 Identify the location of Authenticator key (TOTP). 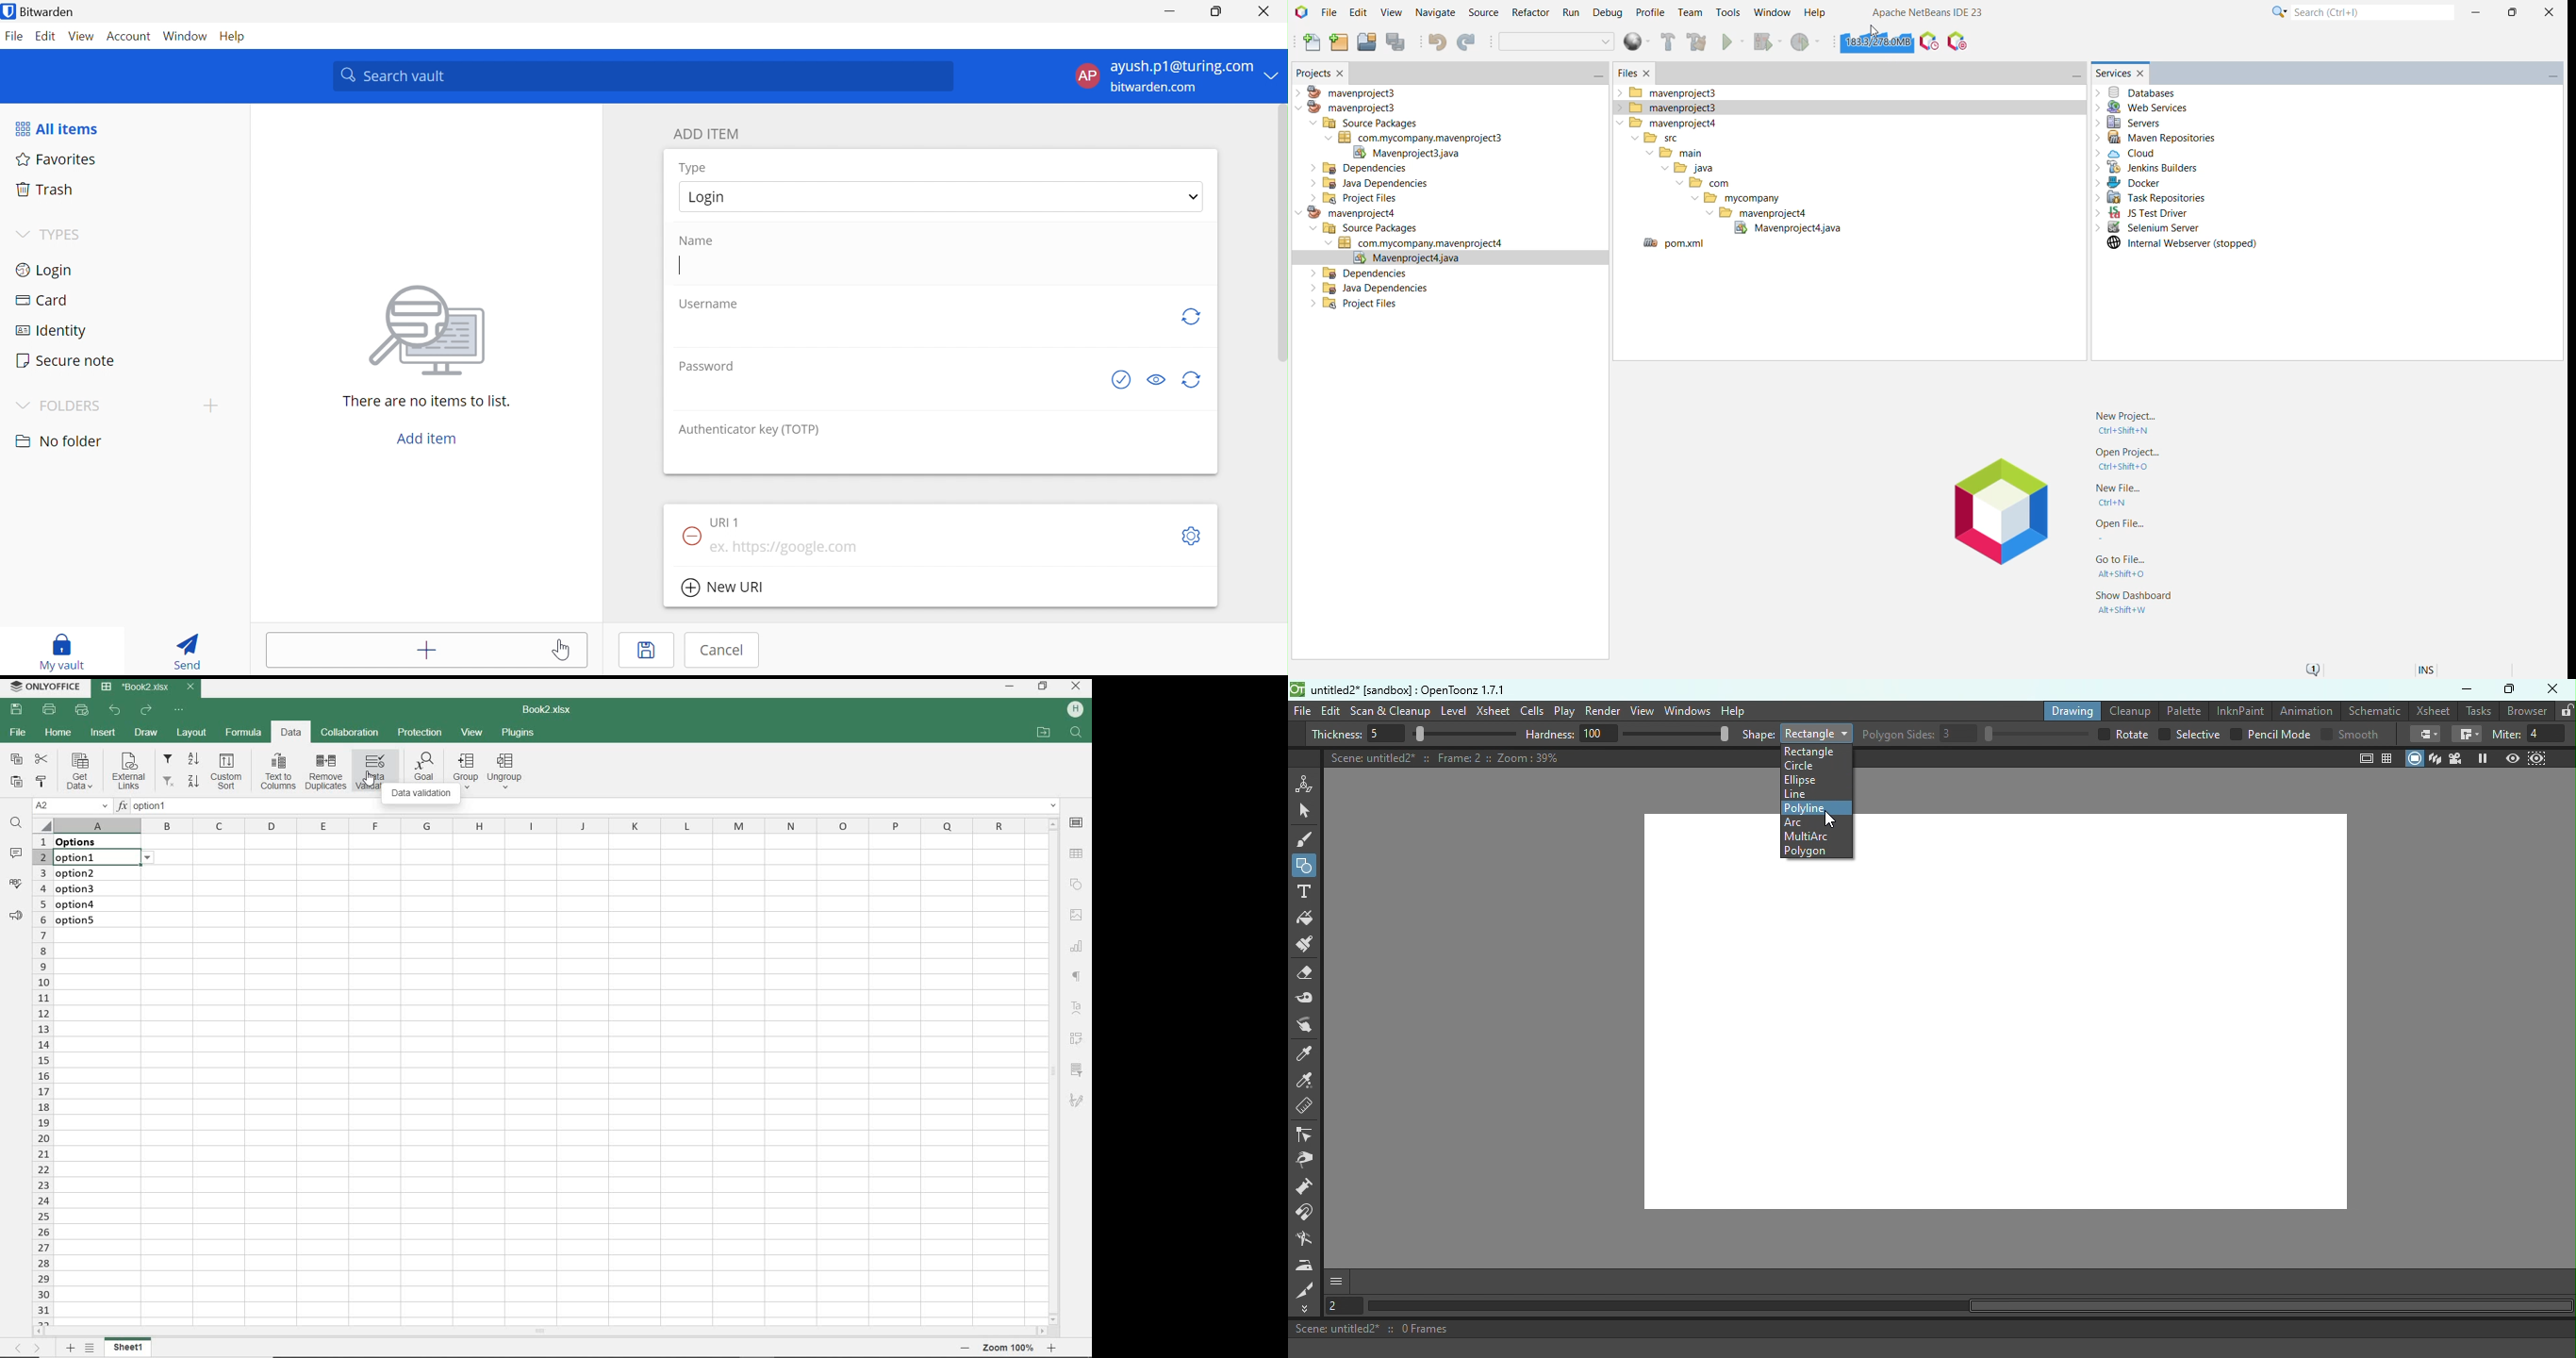
(748, 431).